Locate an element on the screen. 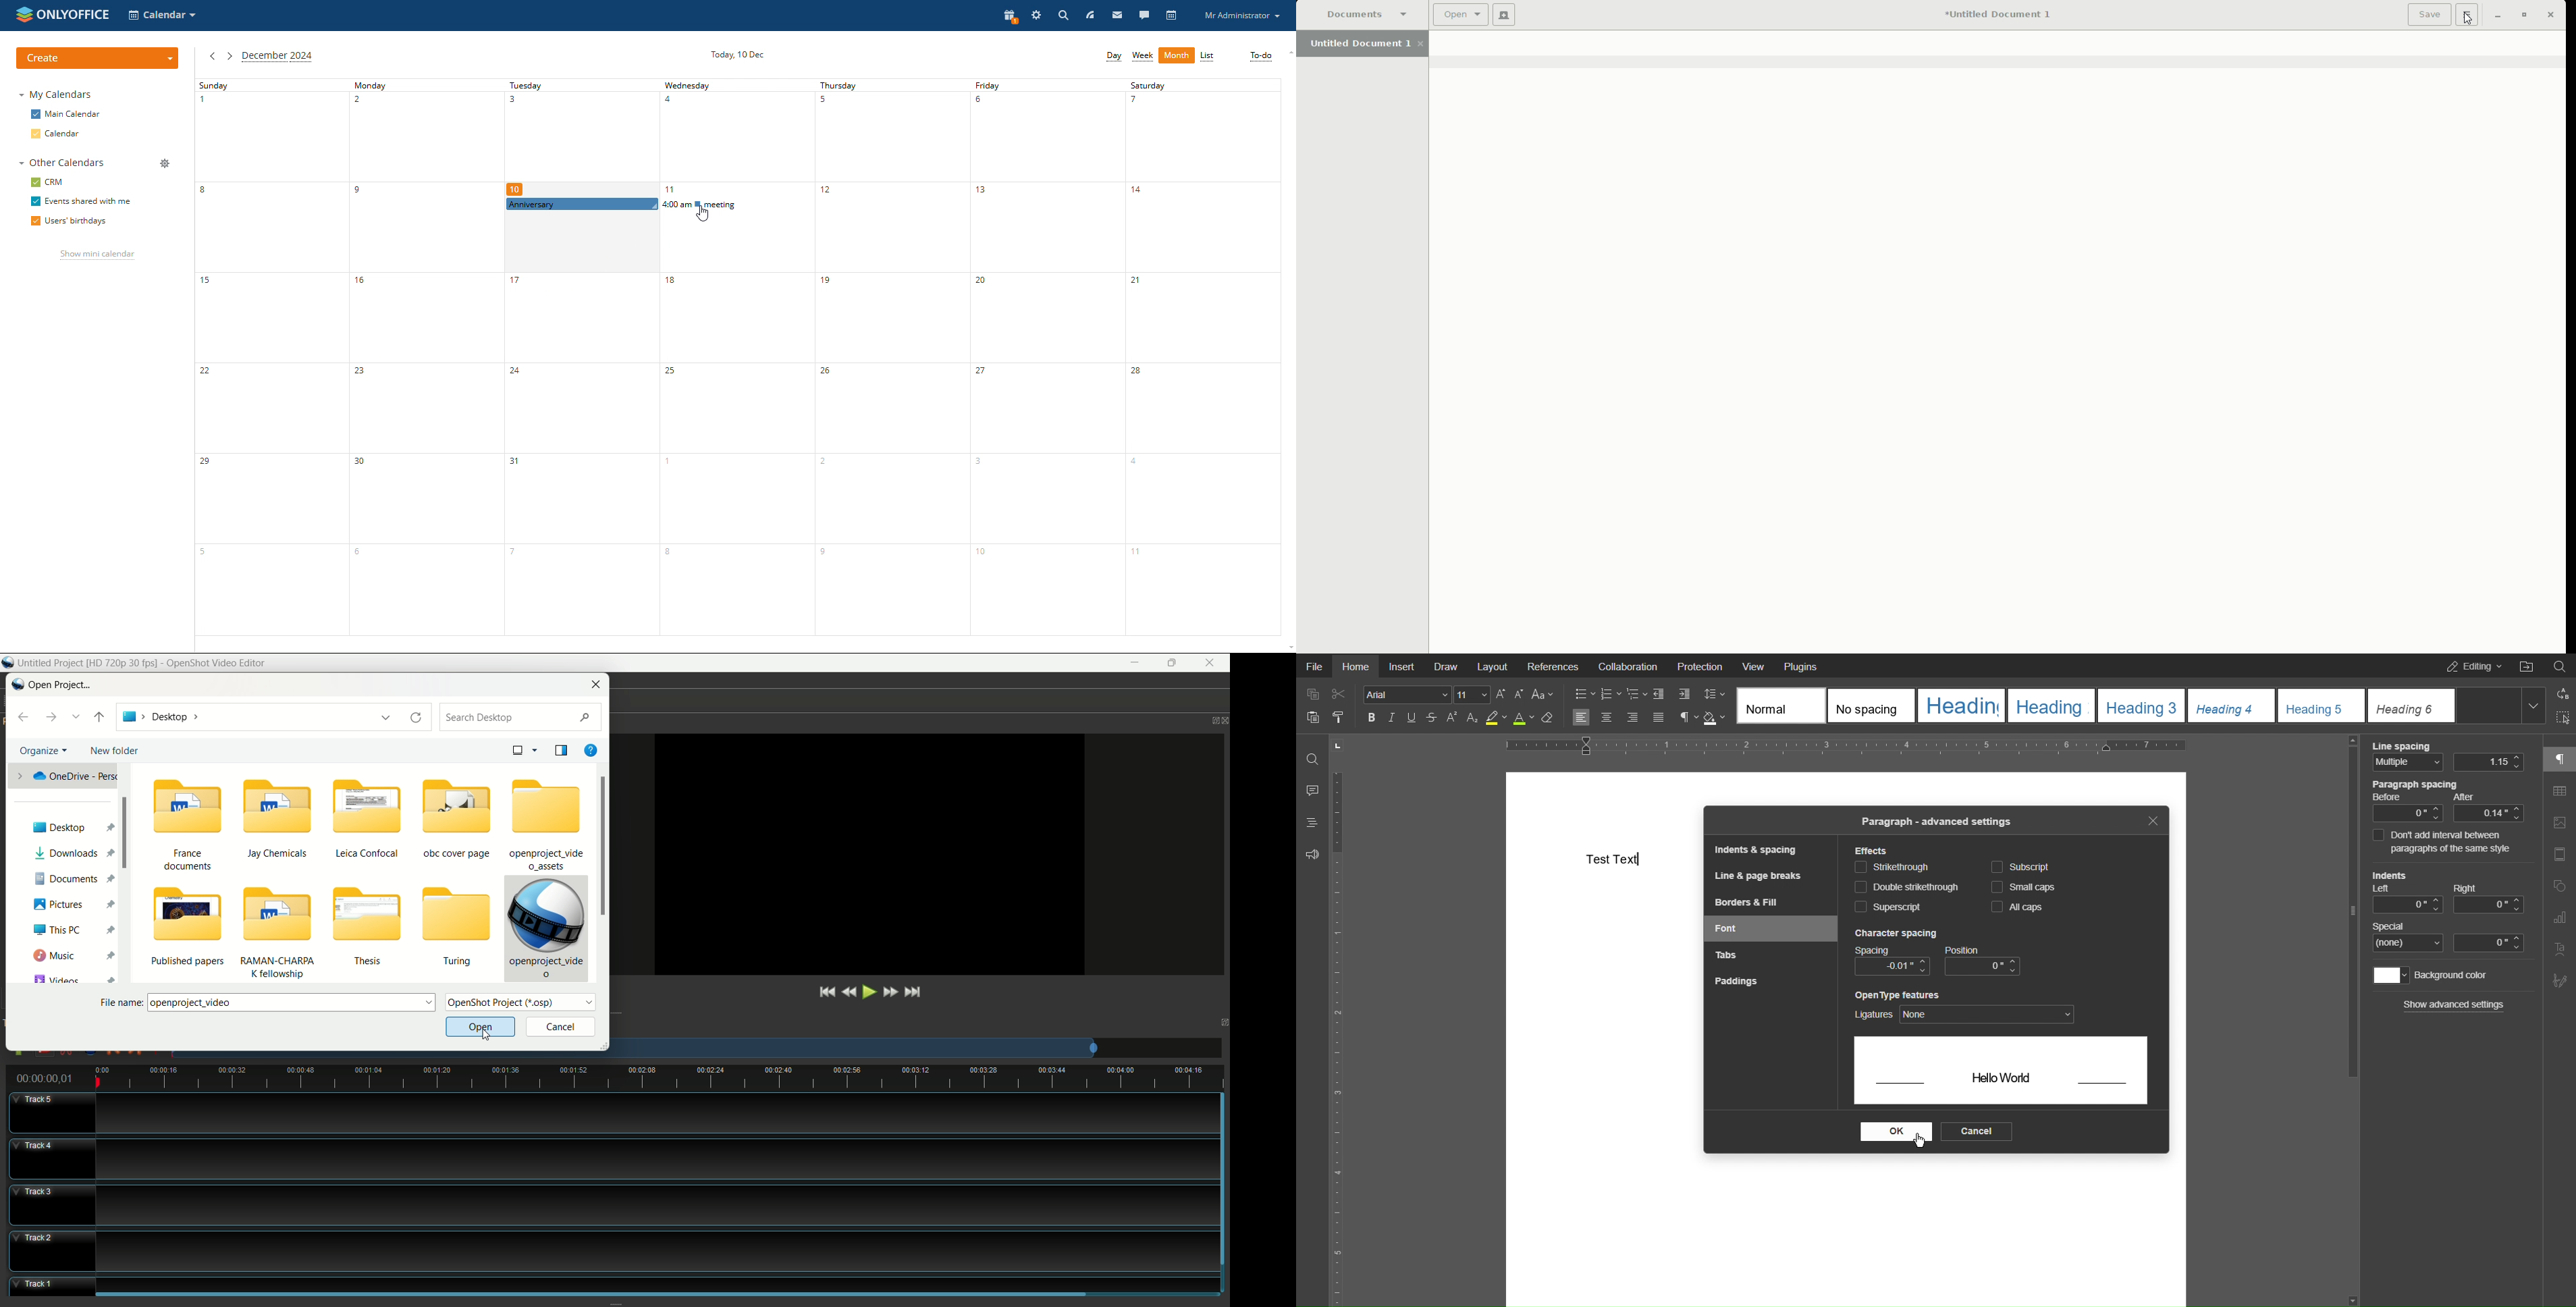  Comment is located at coordinates (1311, 790).